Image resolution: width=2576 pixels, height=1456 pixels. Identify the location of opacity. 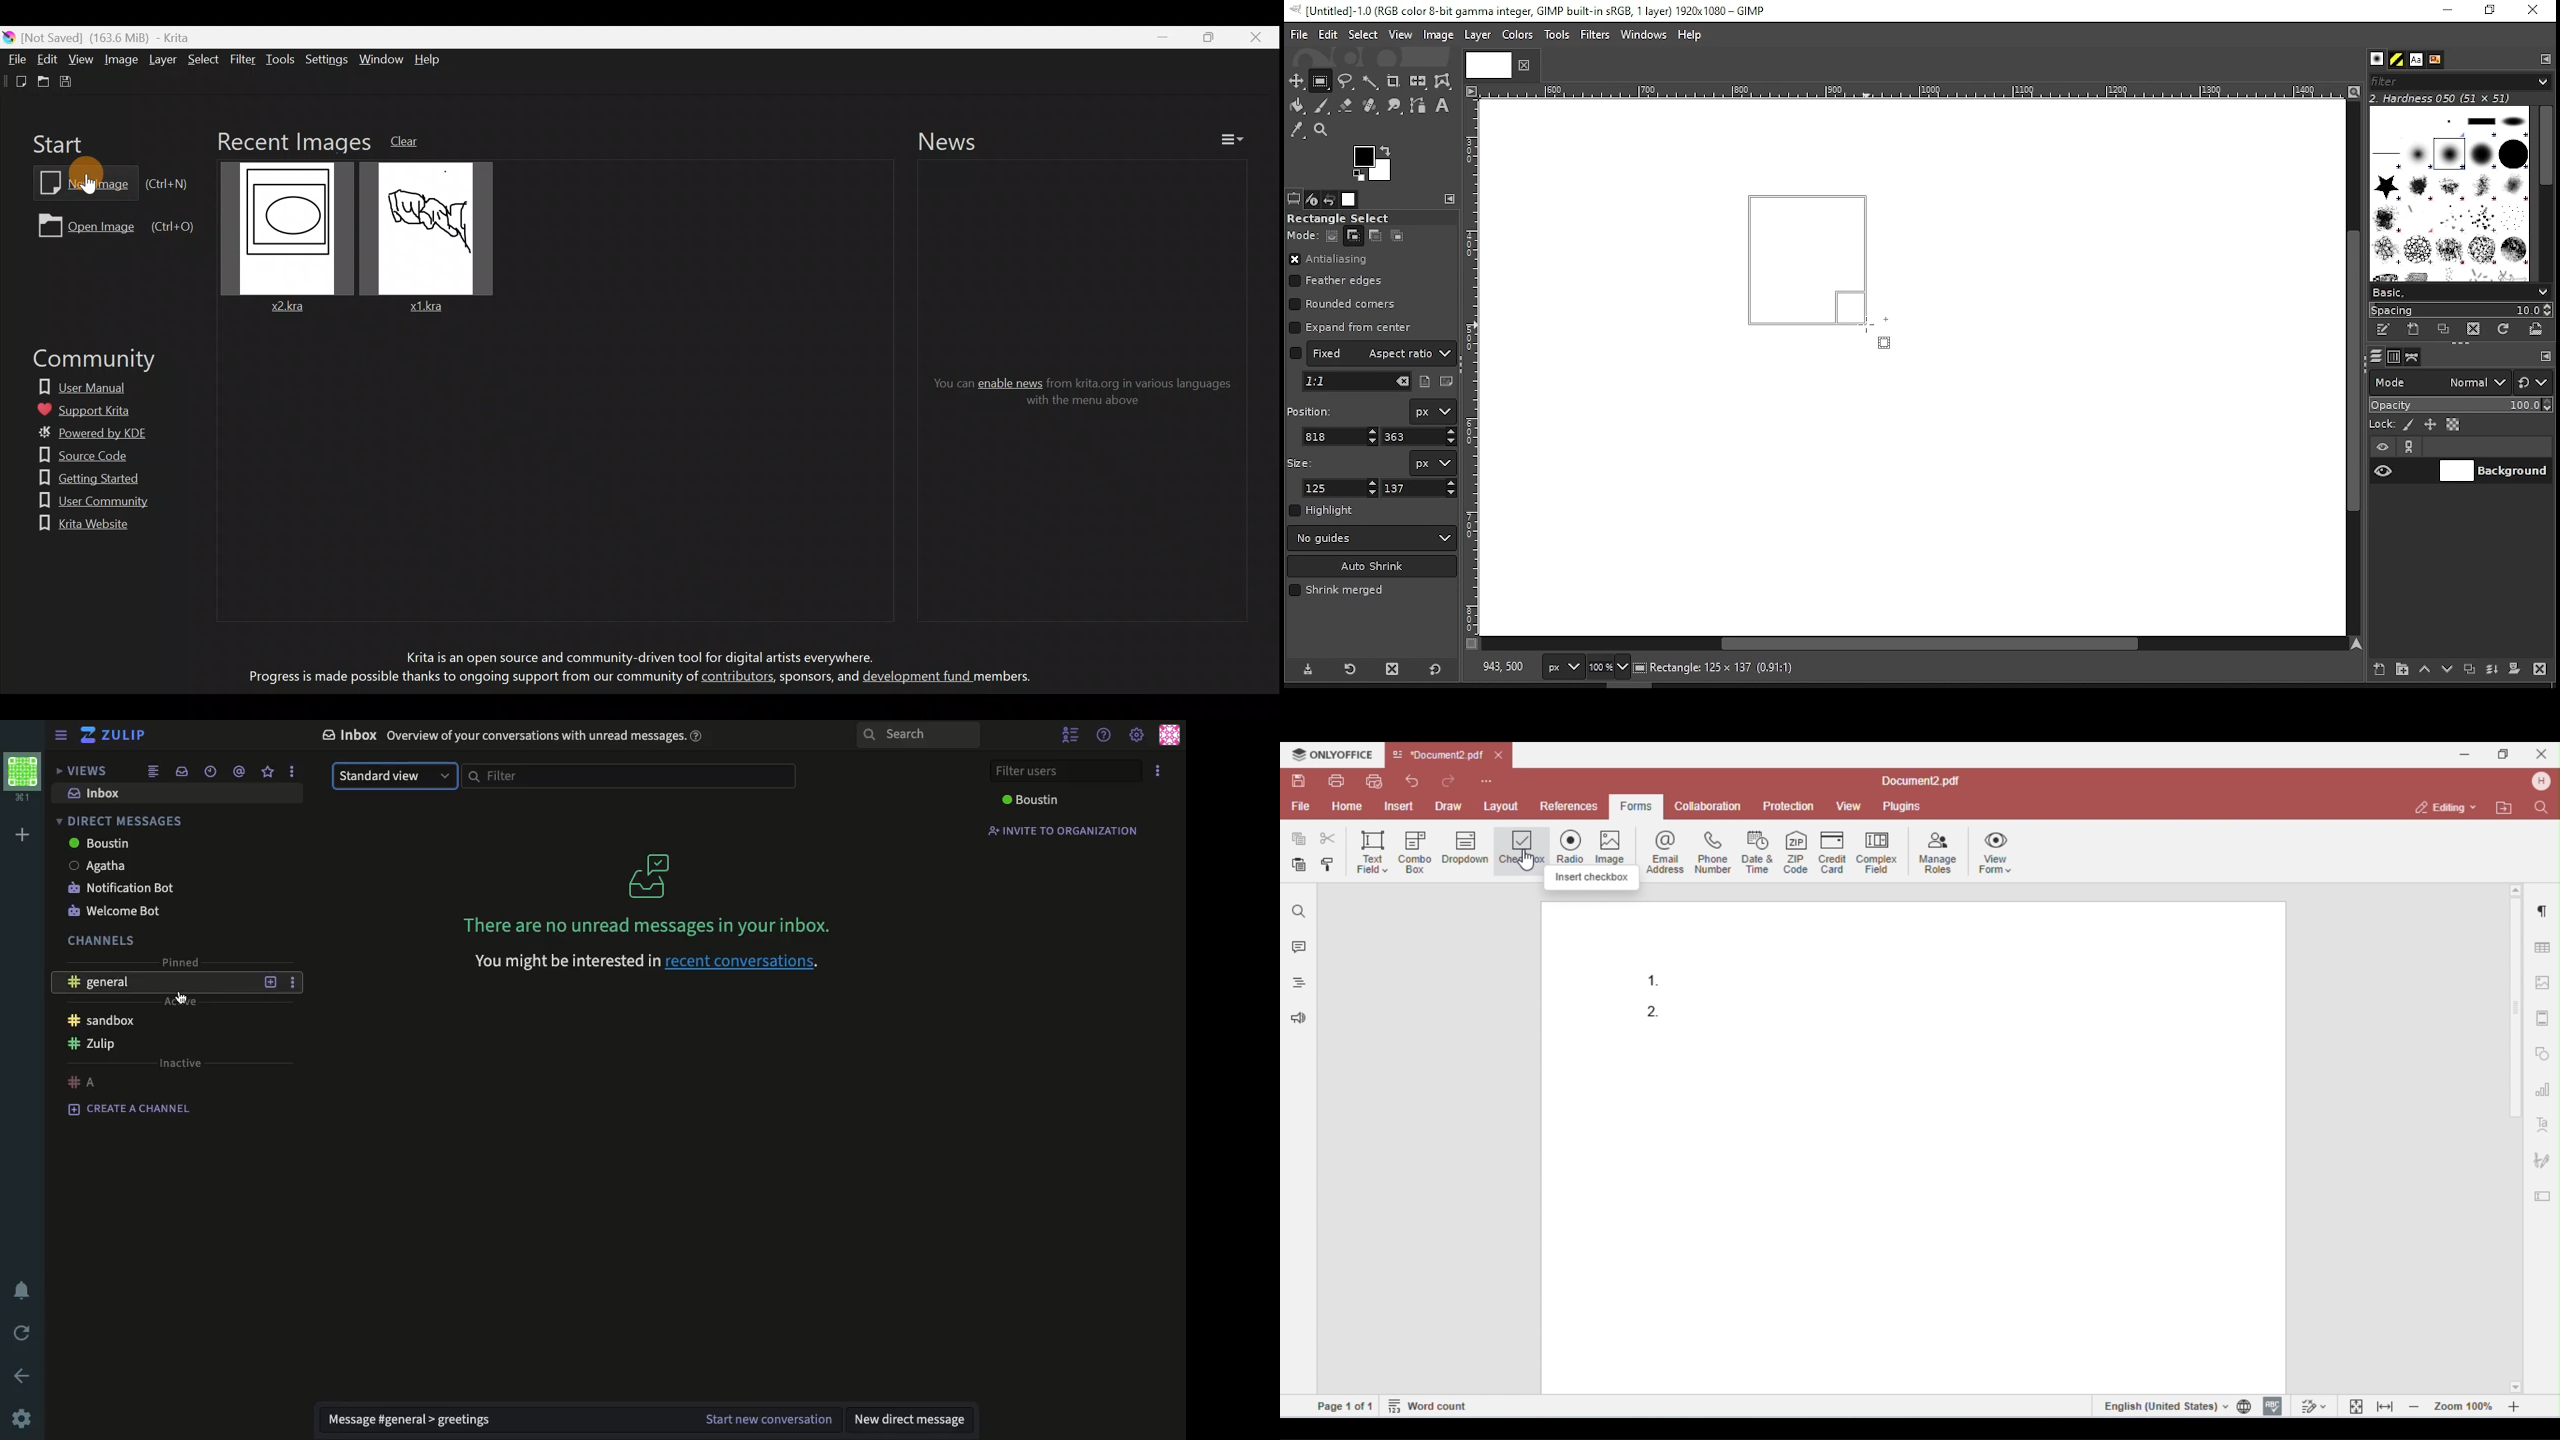
(2459, 407).